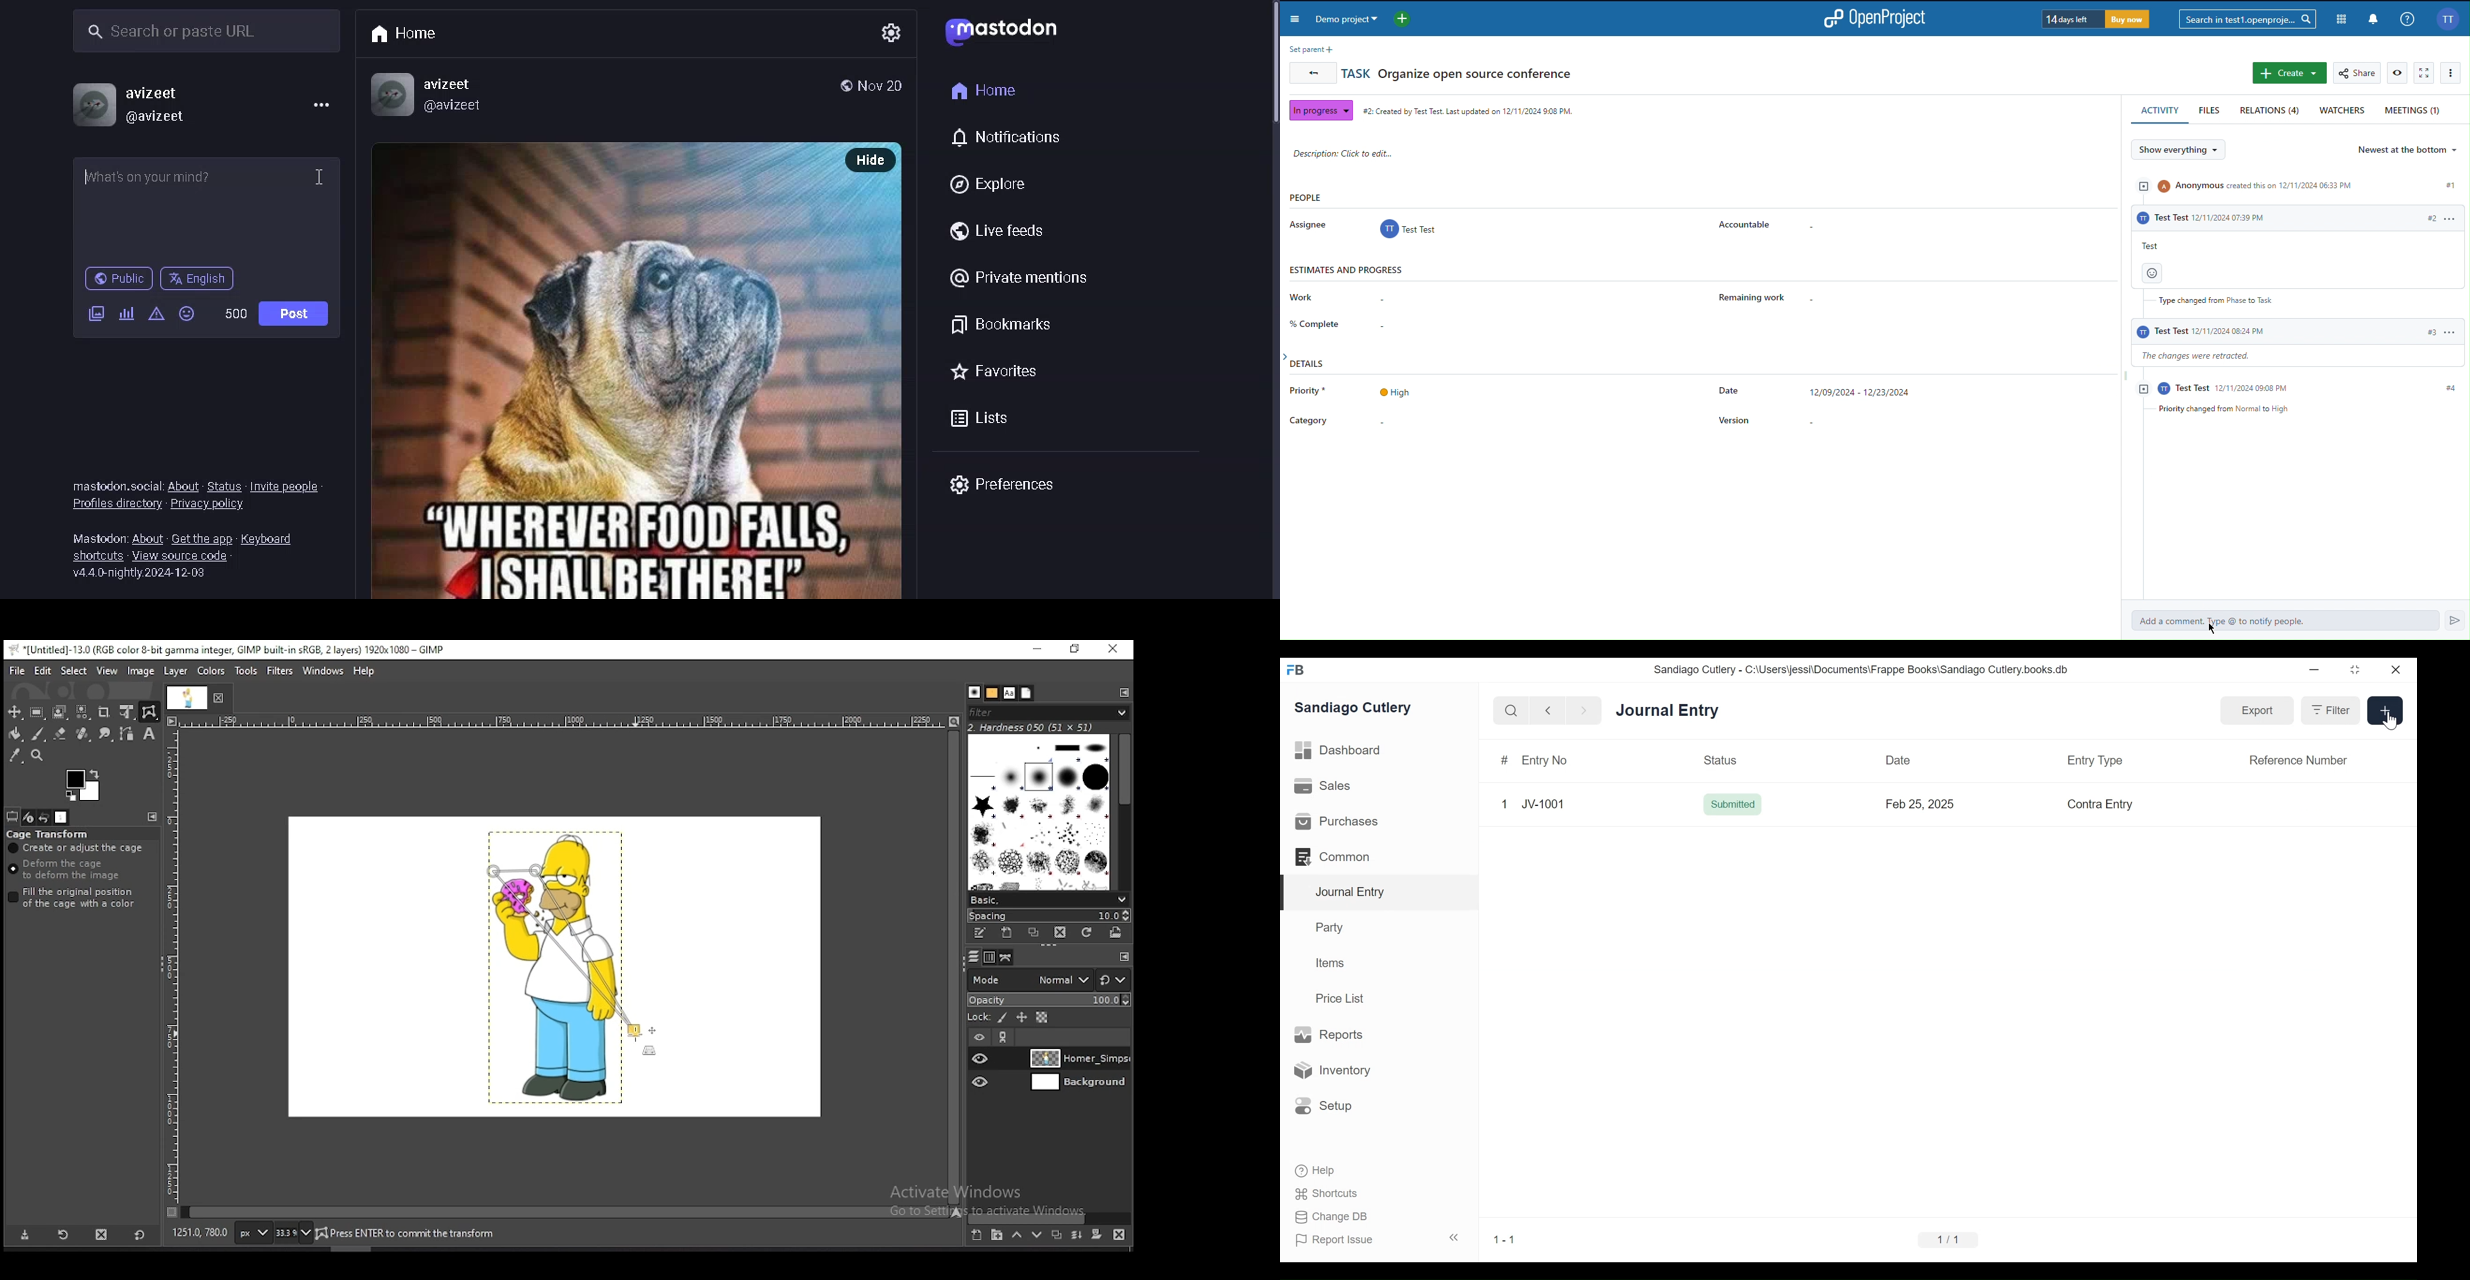  Describe the element at coordinates (1922, 804) in the screenshot. I see `Feb 25, 2025` at that location.